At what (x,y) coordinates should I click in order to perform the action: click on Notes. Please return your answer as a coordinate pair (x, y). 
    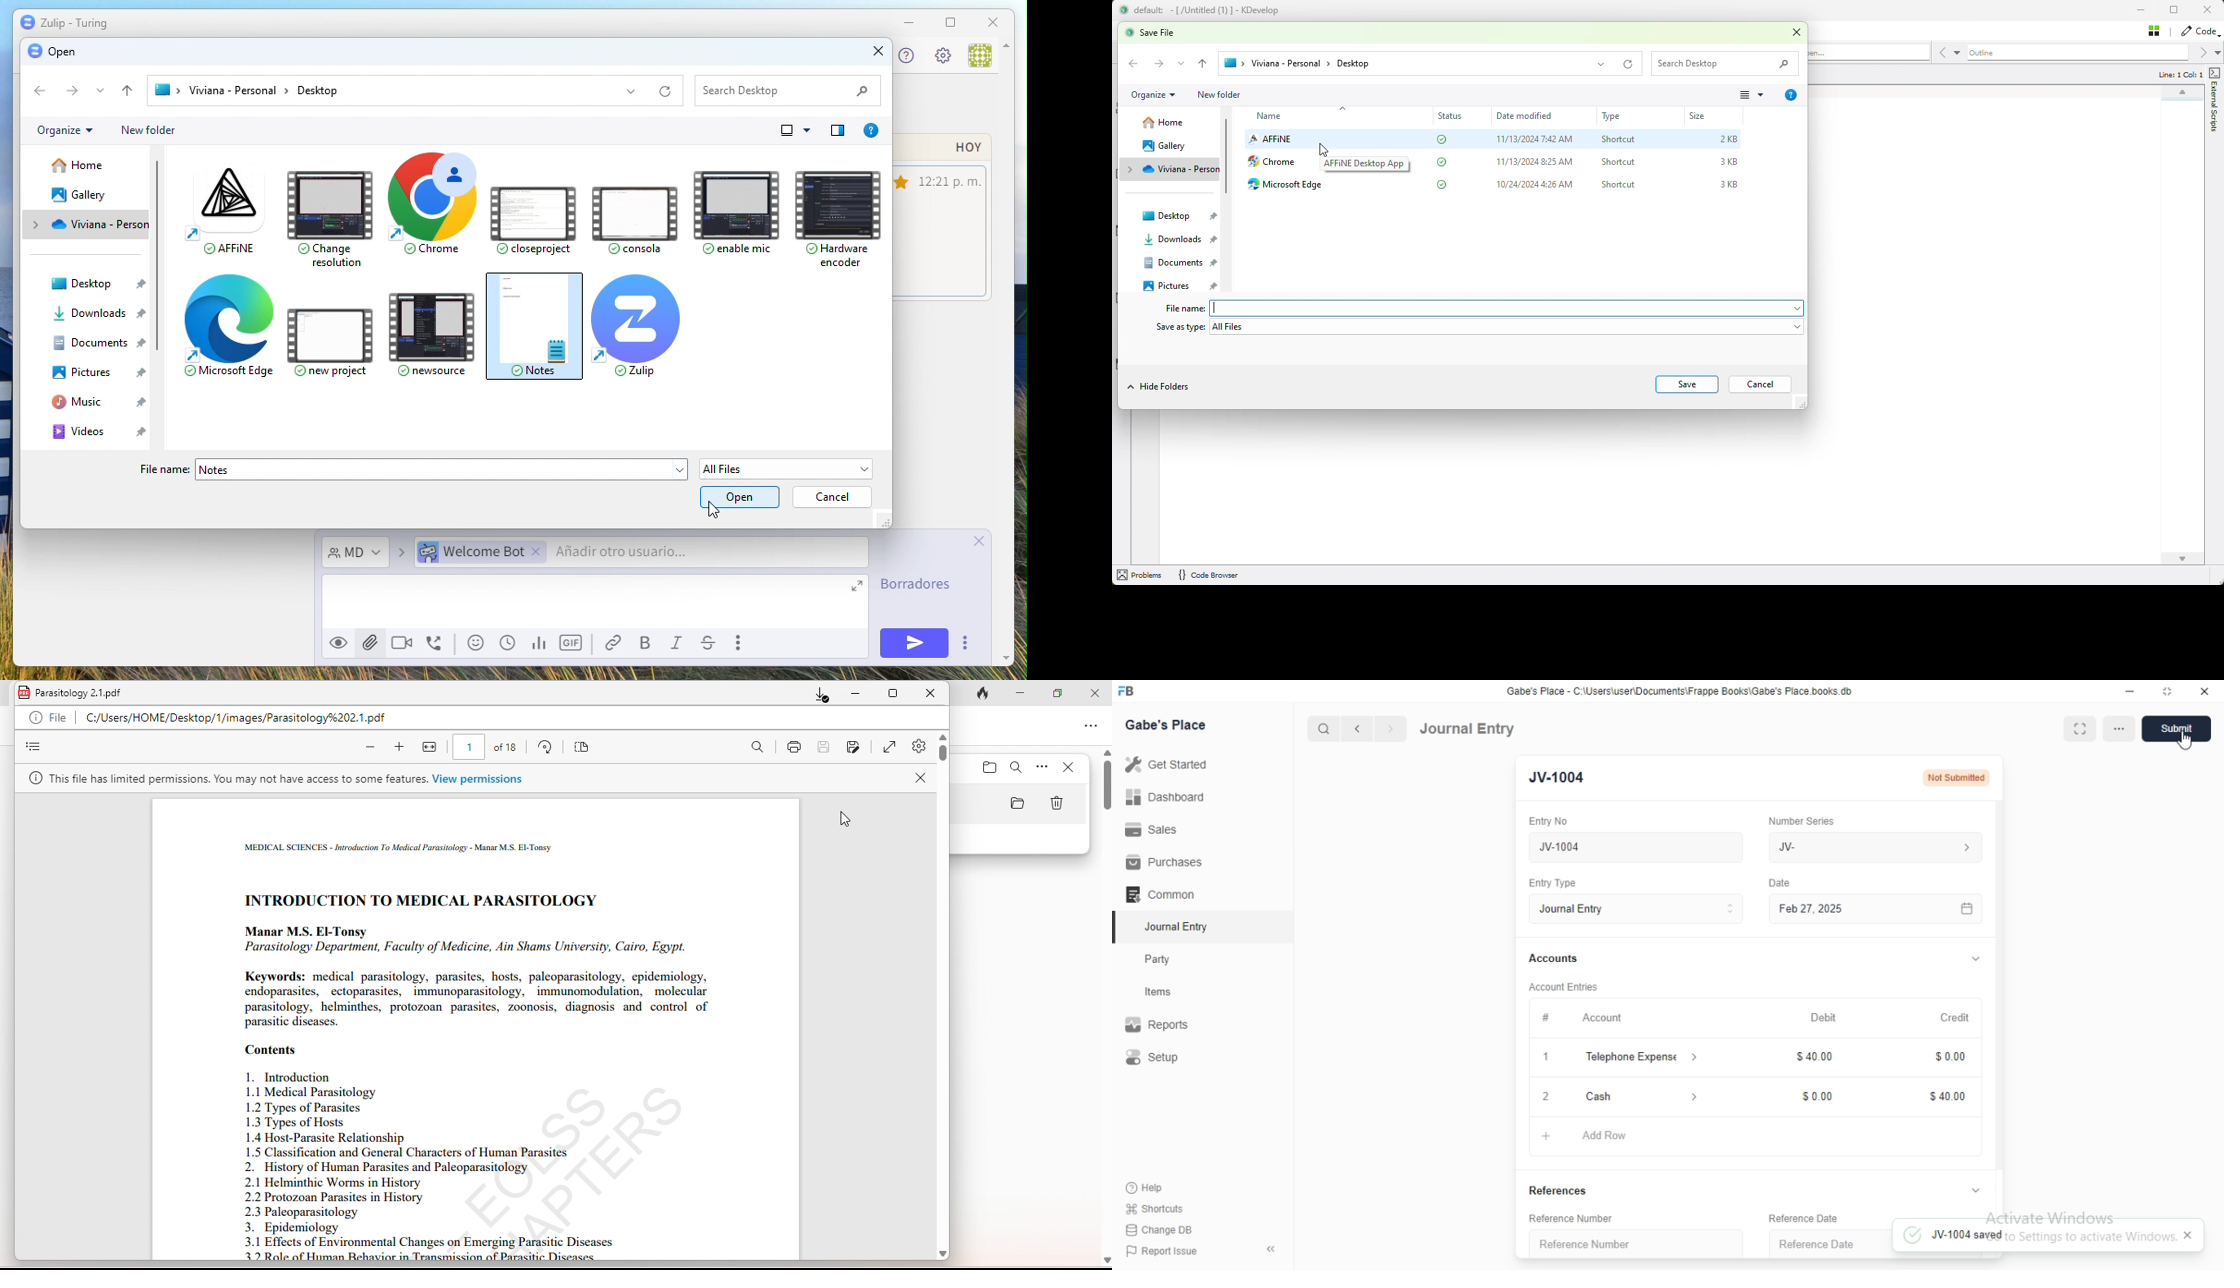
    Looking at the image, I should click on (443, 469).